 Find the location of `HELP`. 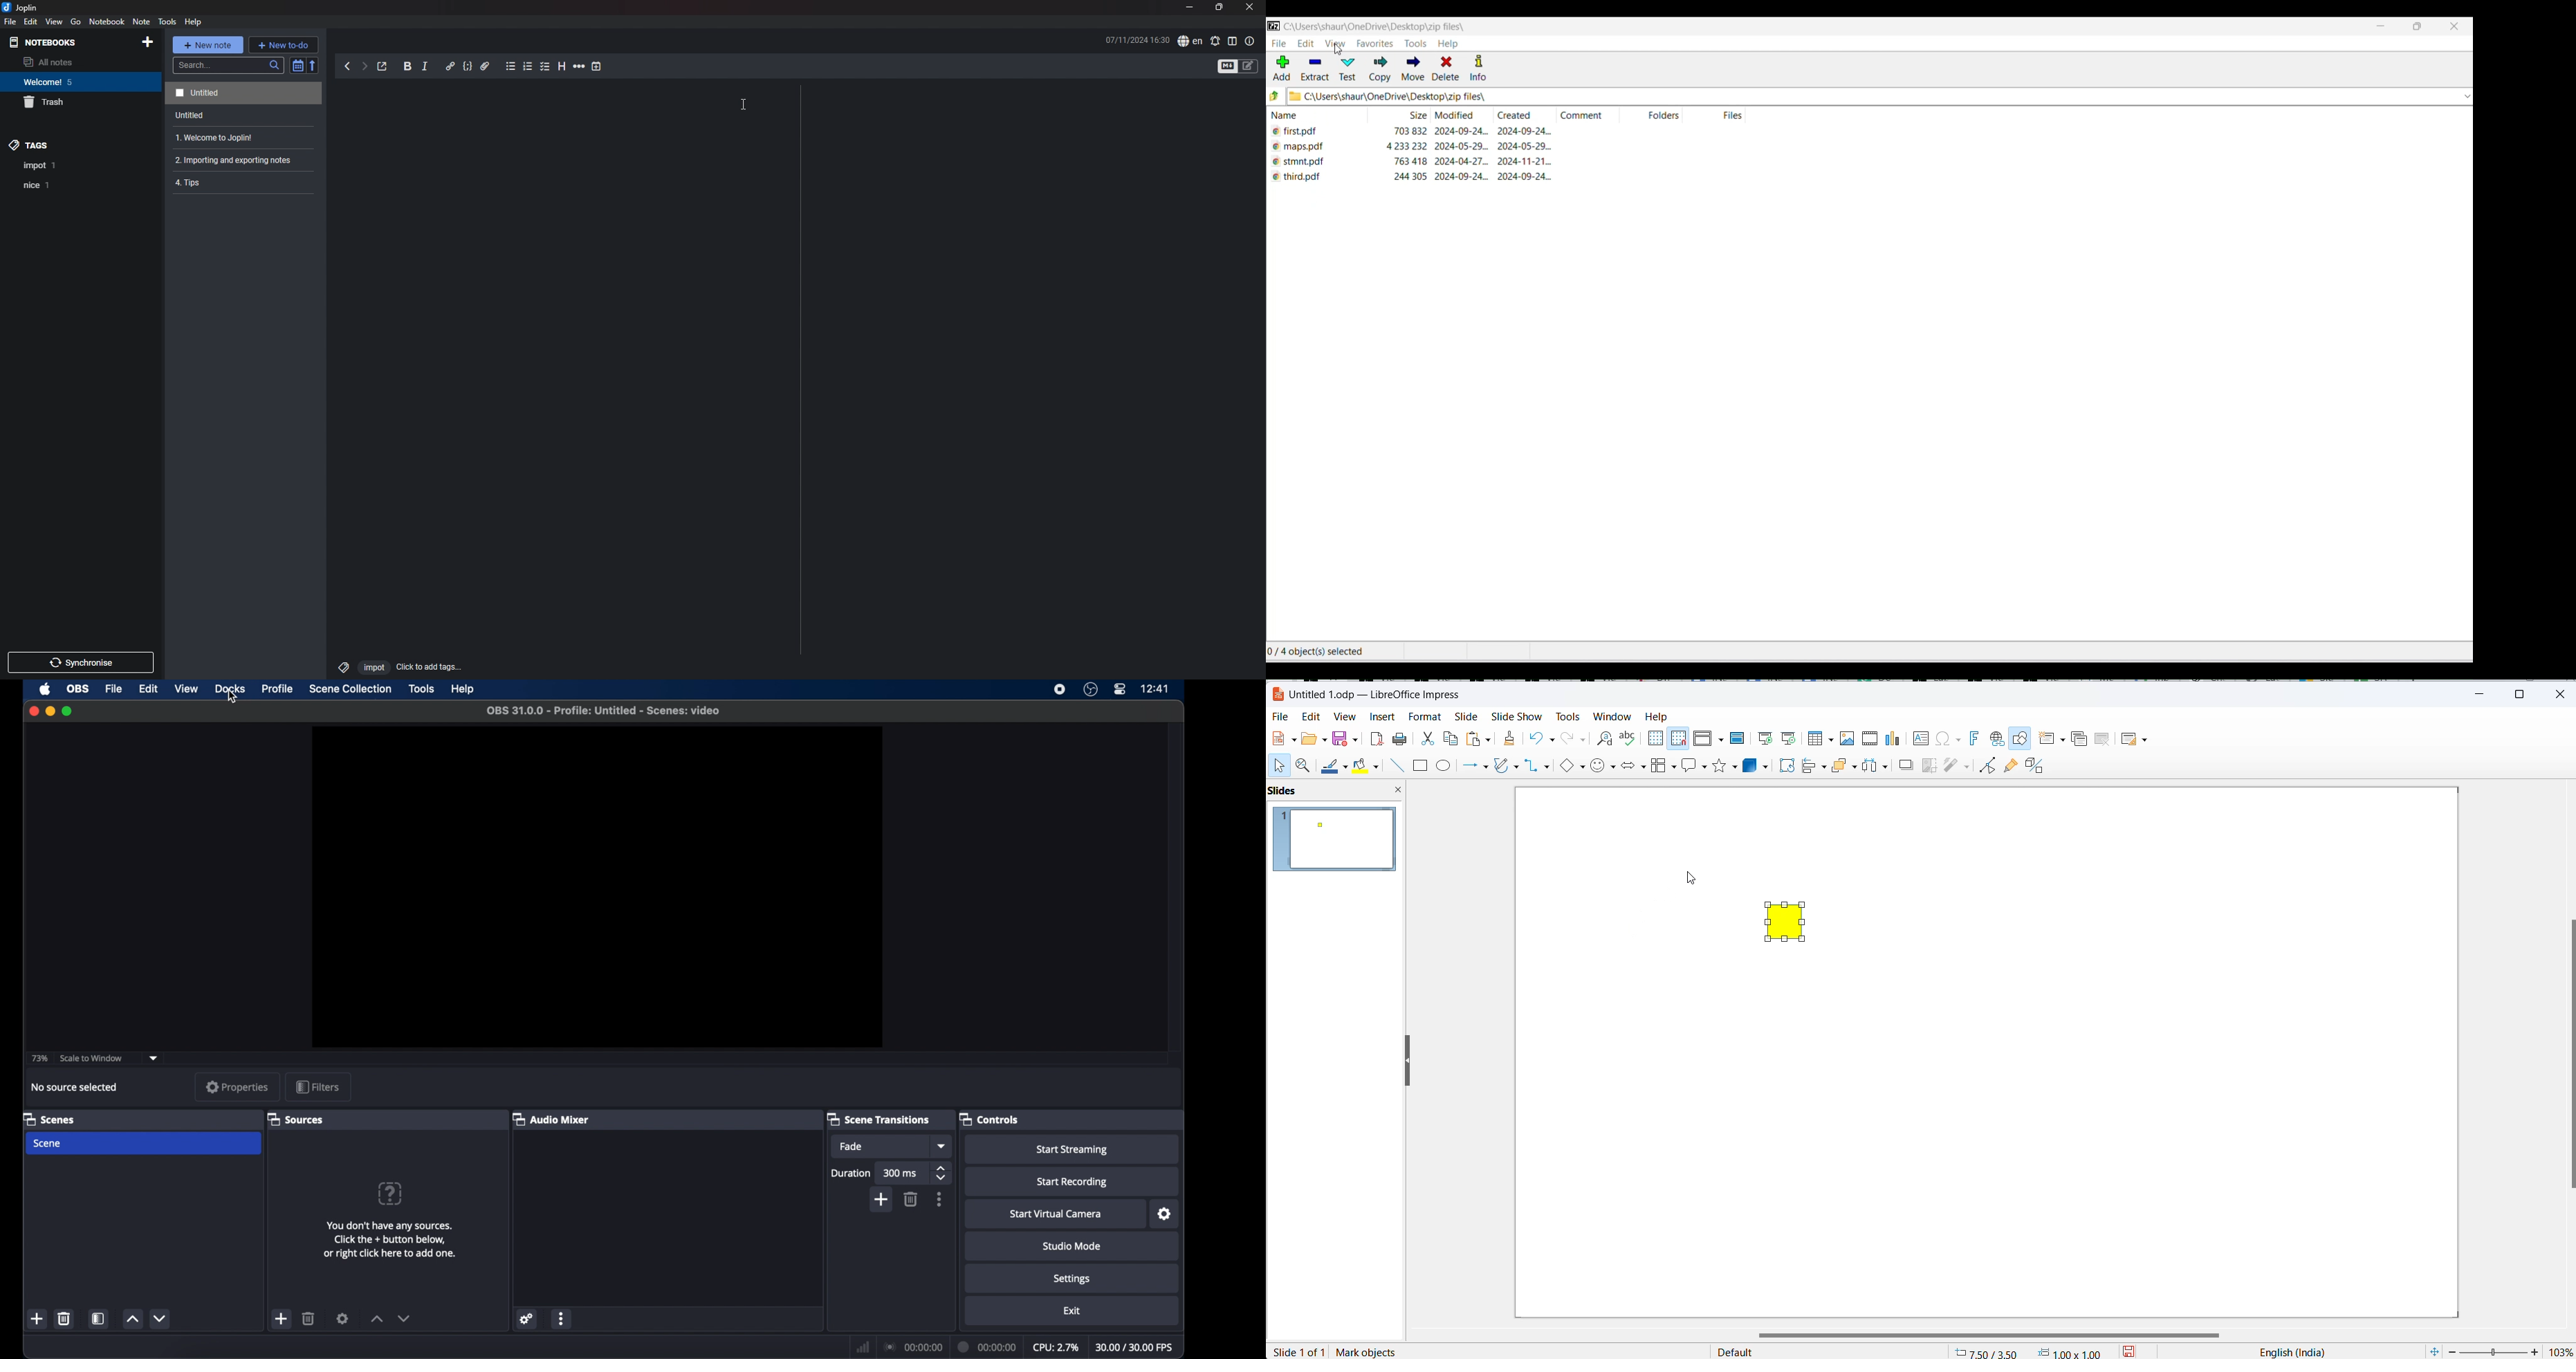

HELP is located at coordinates (193, 22).